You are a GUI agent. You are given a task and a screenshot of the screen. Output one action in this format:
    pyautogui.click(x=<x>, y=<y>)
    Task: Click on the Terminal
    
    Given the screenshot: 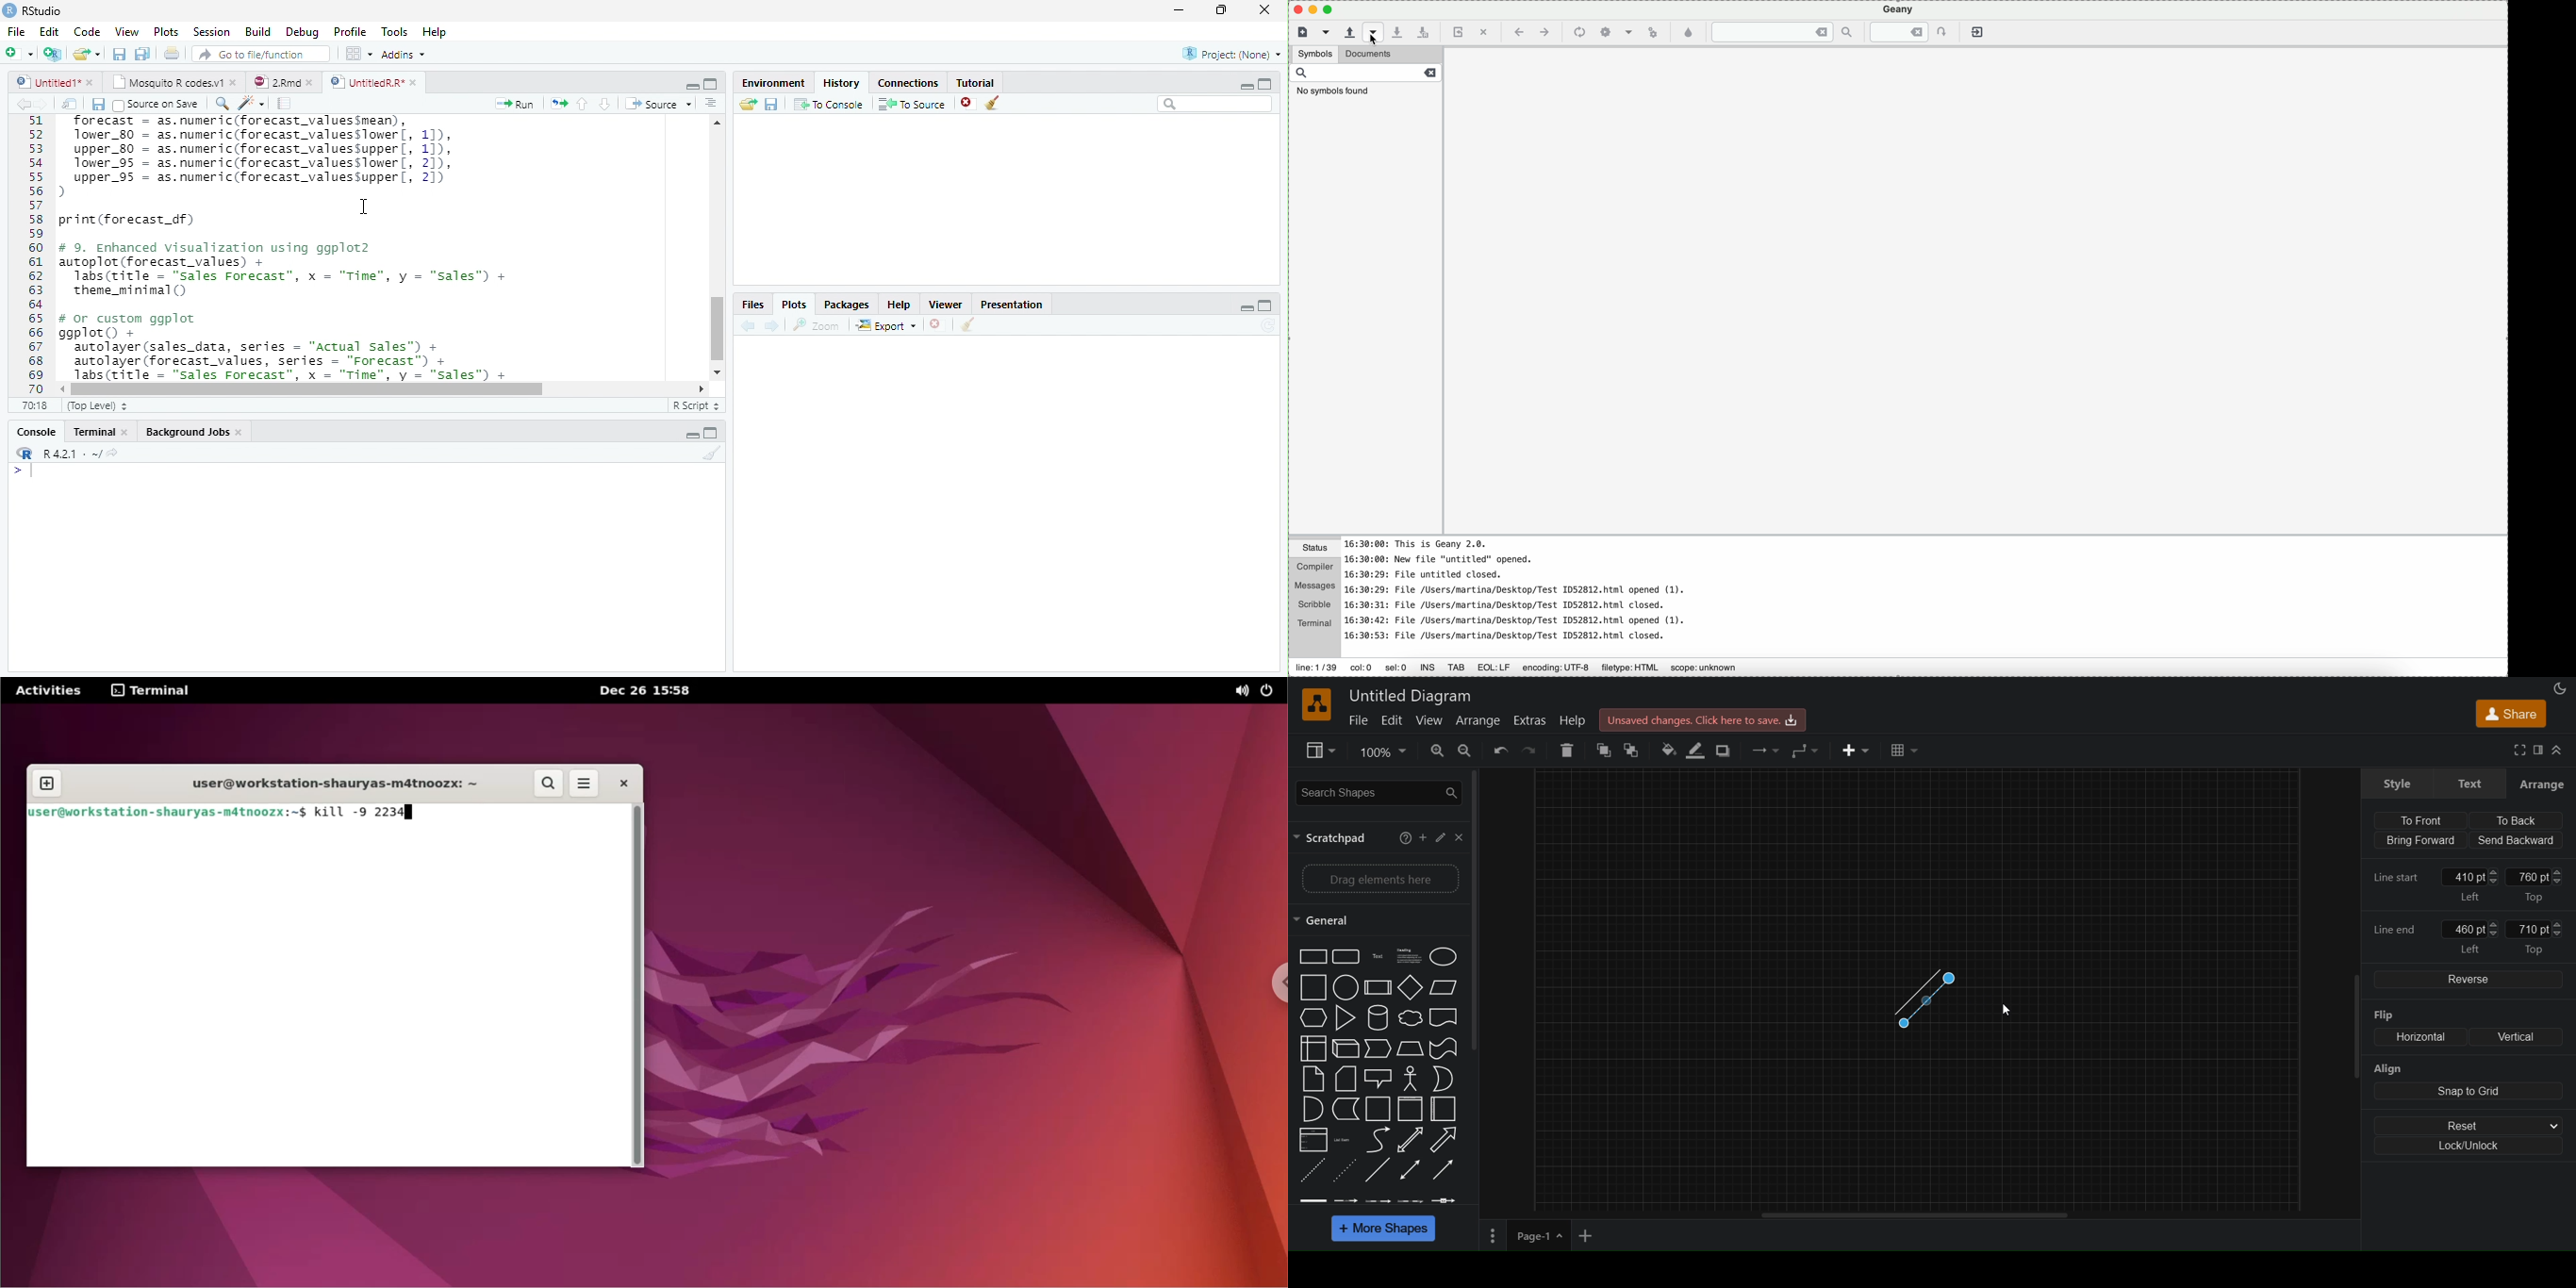 What is the action you would take?
    pyautogui.click(x=100, y=431)
    